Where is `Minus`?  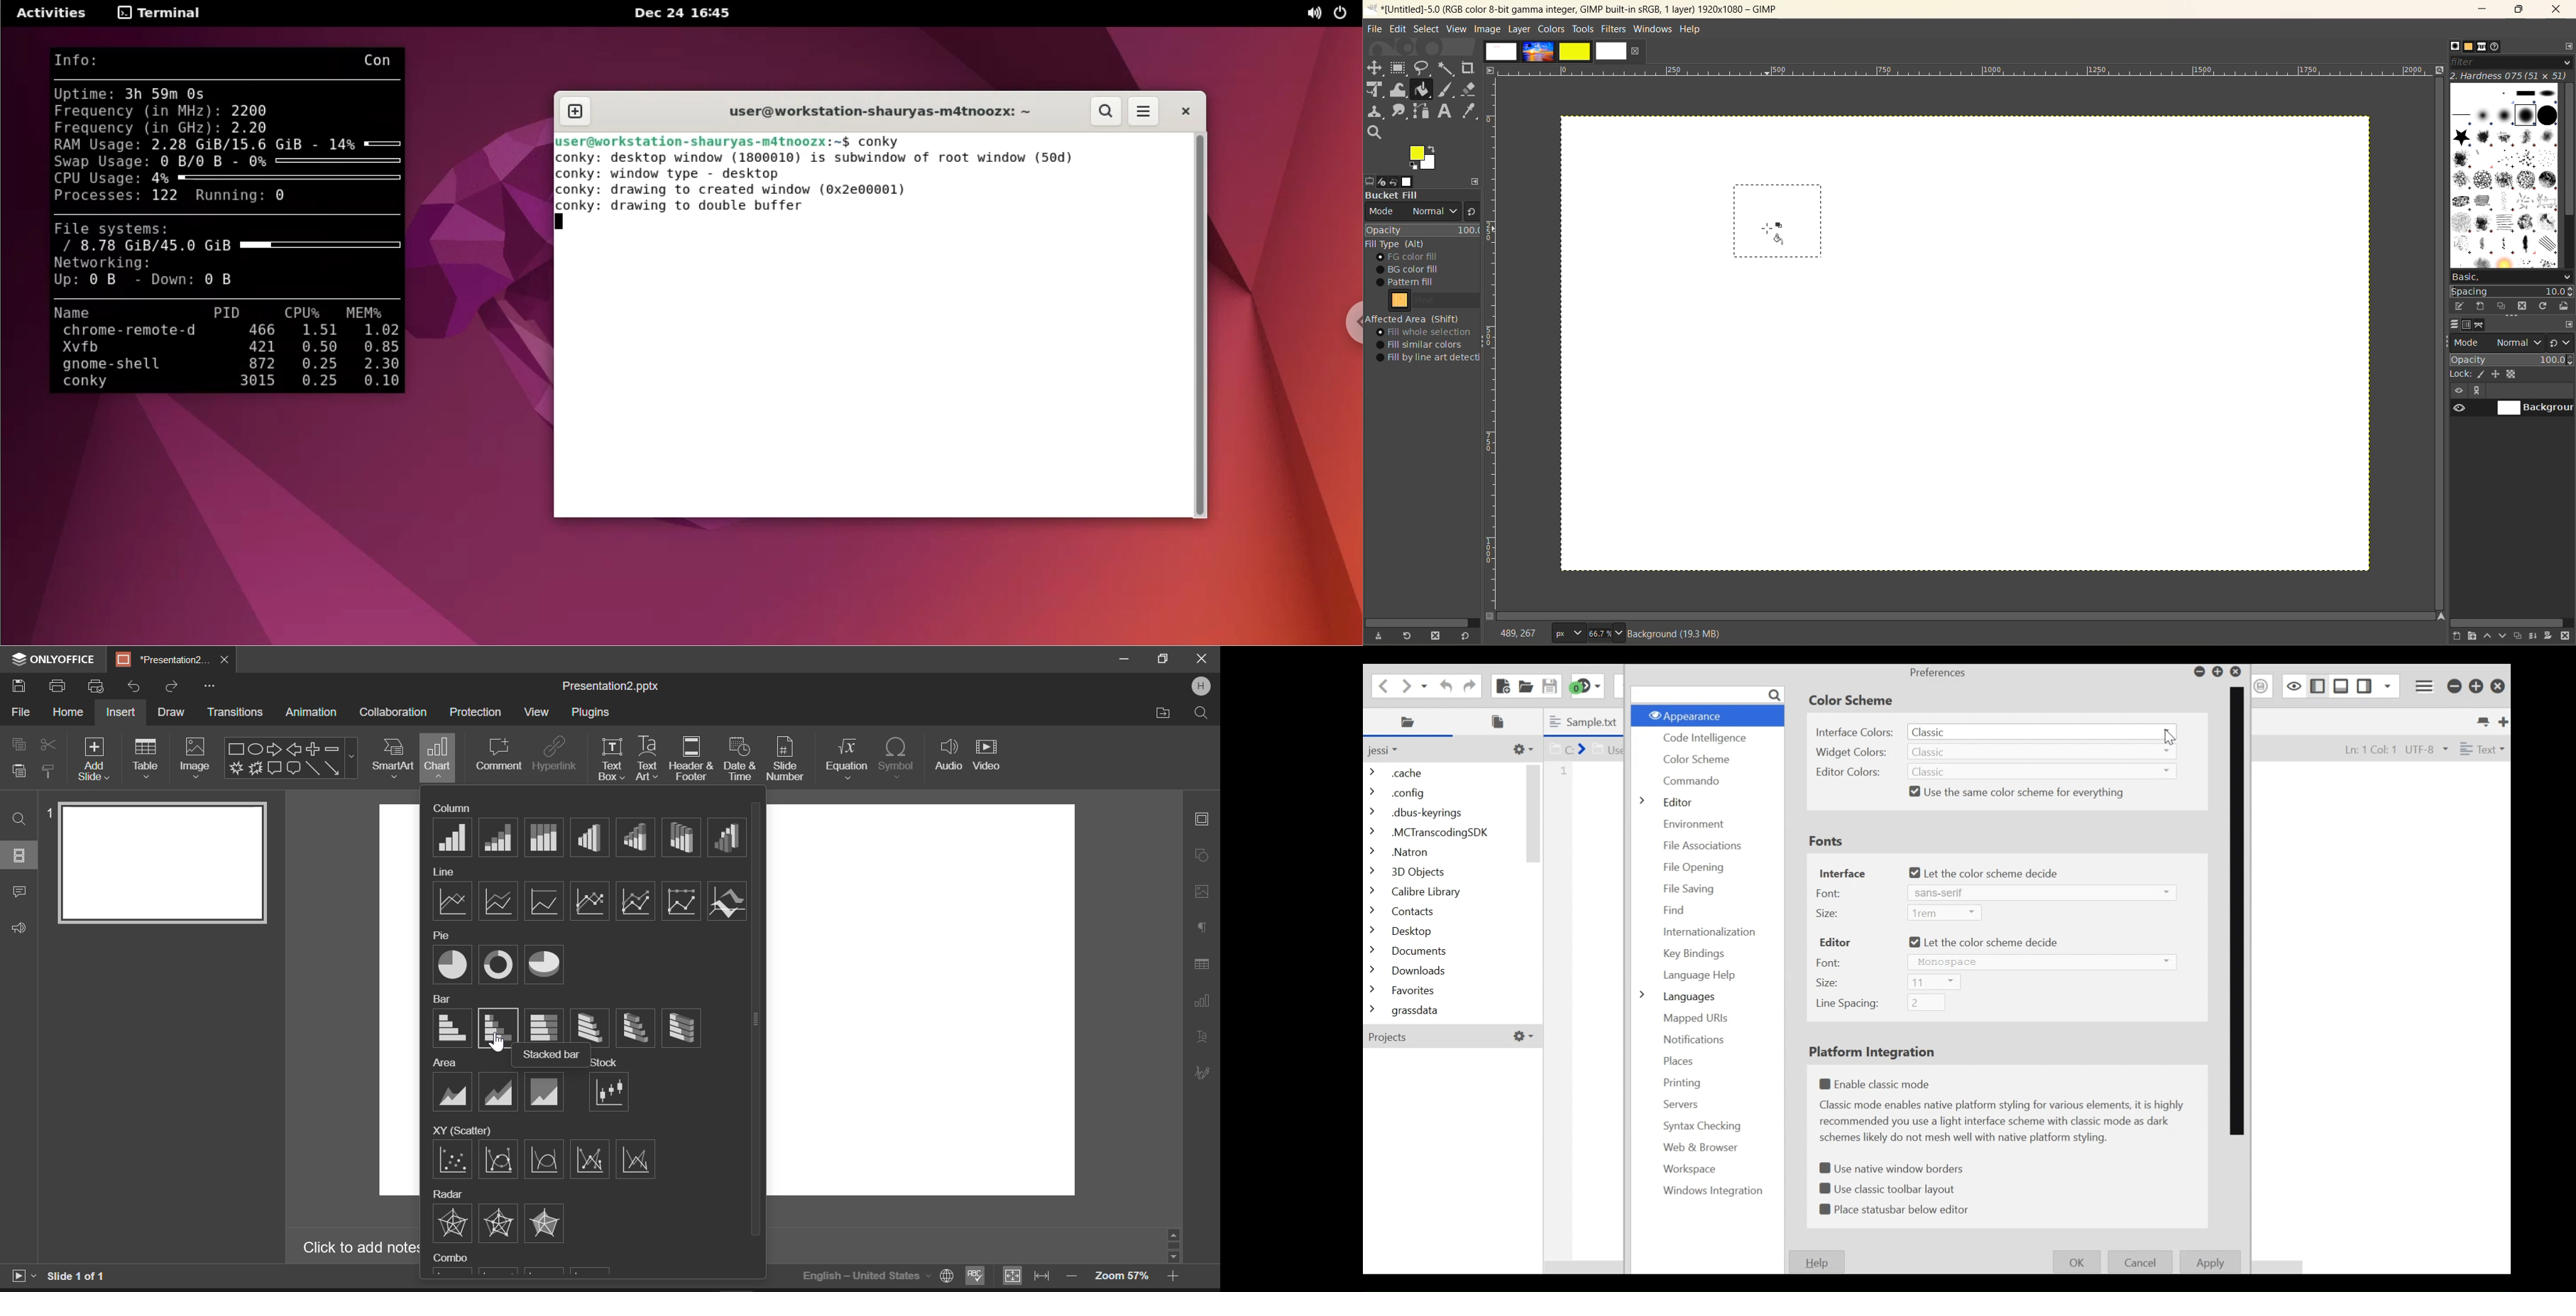 Minus is located at coordinates (333, 749).